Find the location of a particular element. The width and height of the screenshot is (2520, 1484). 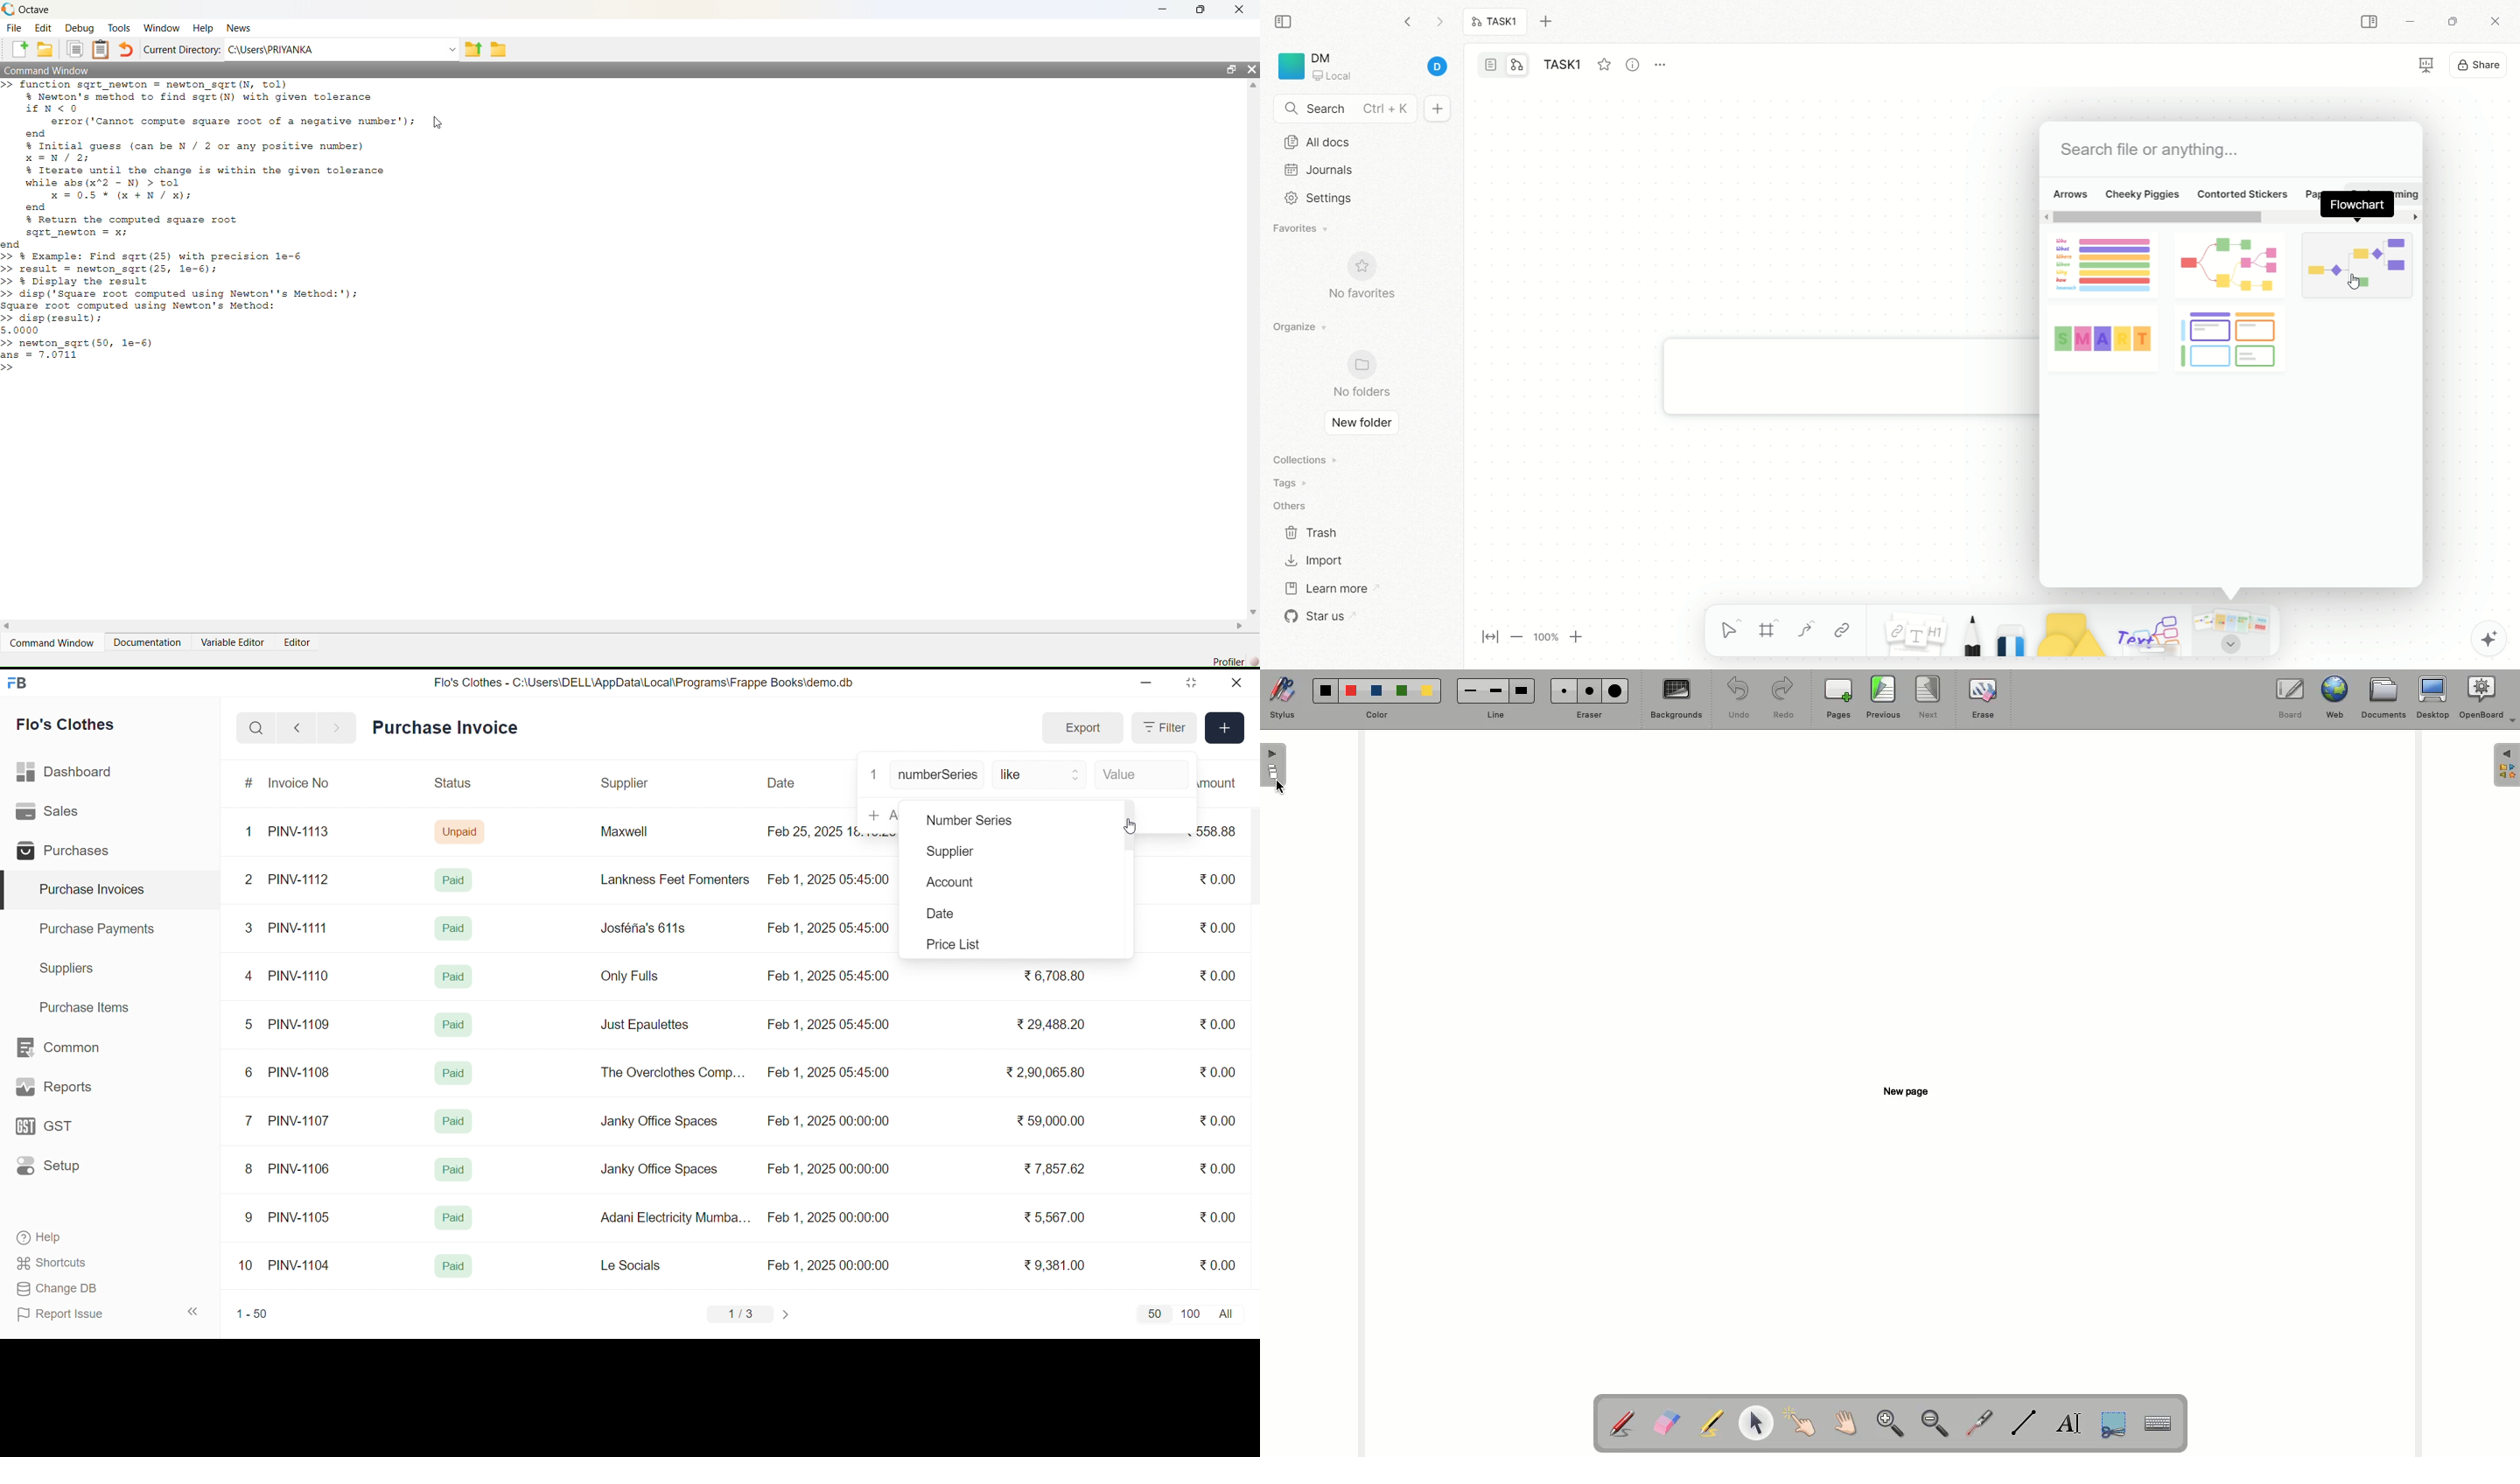

Suppliers is located at coordinates (70, 968).